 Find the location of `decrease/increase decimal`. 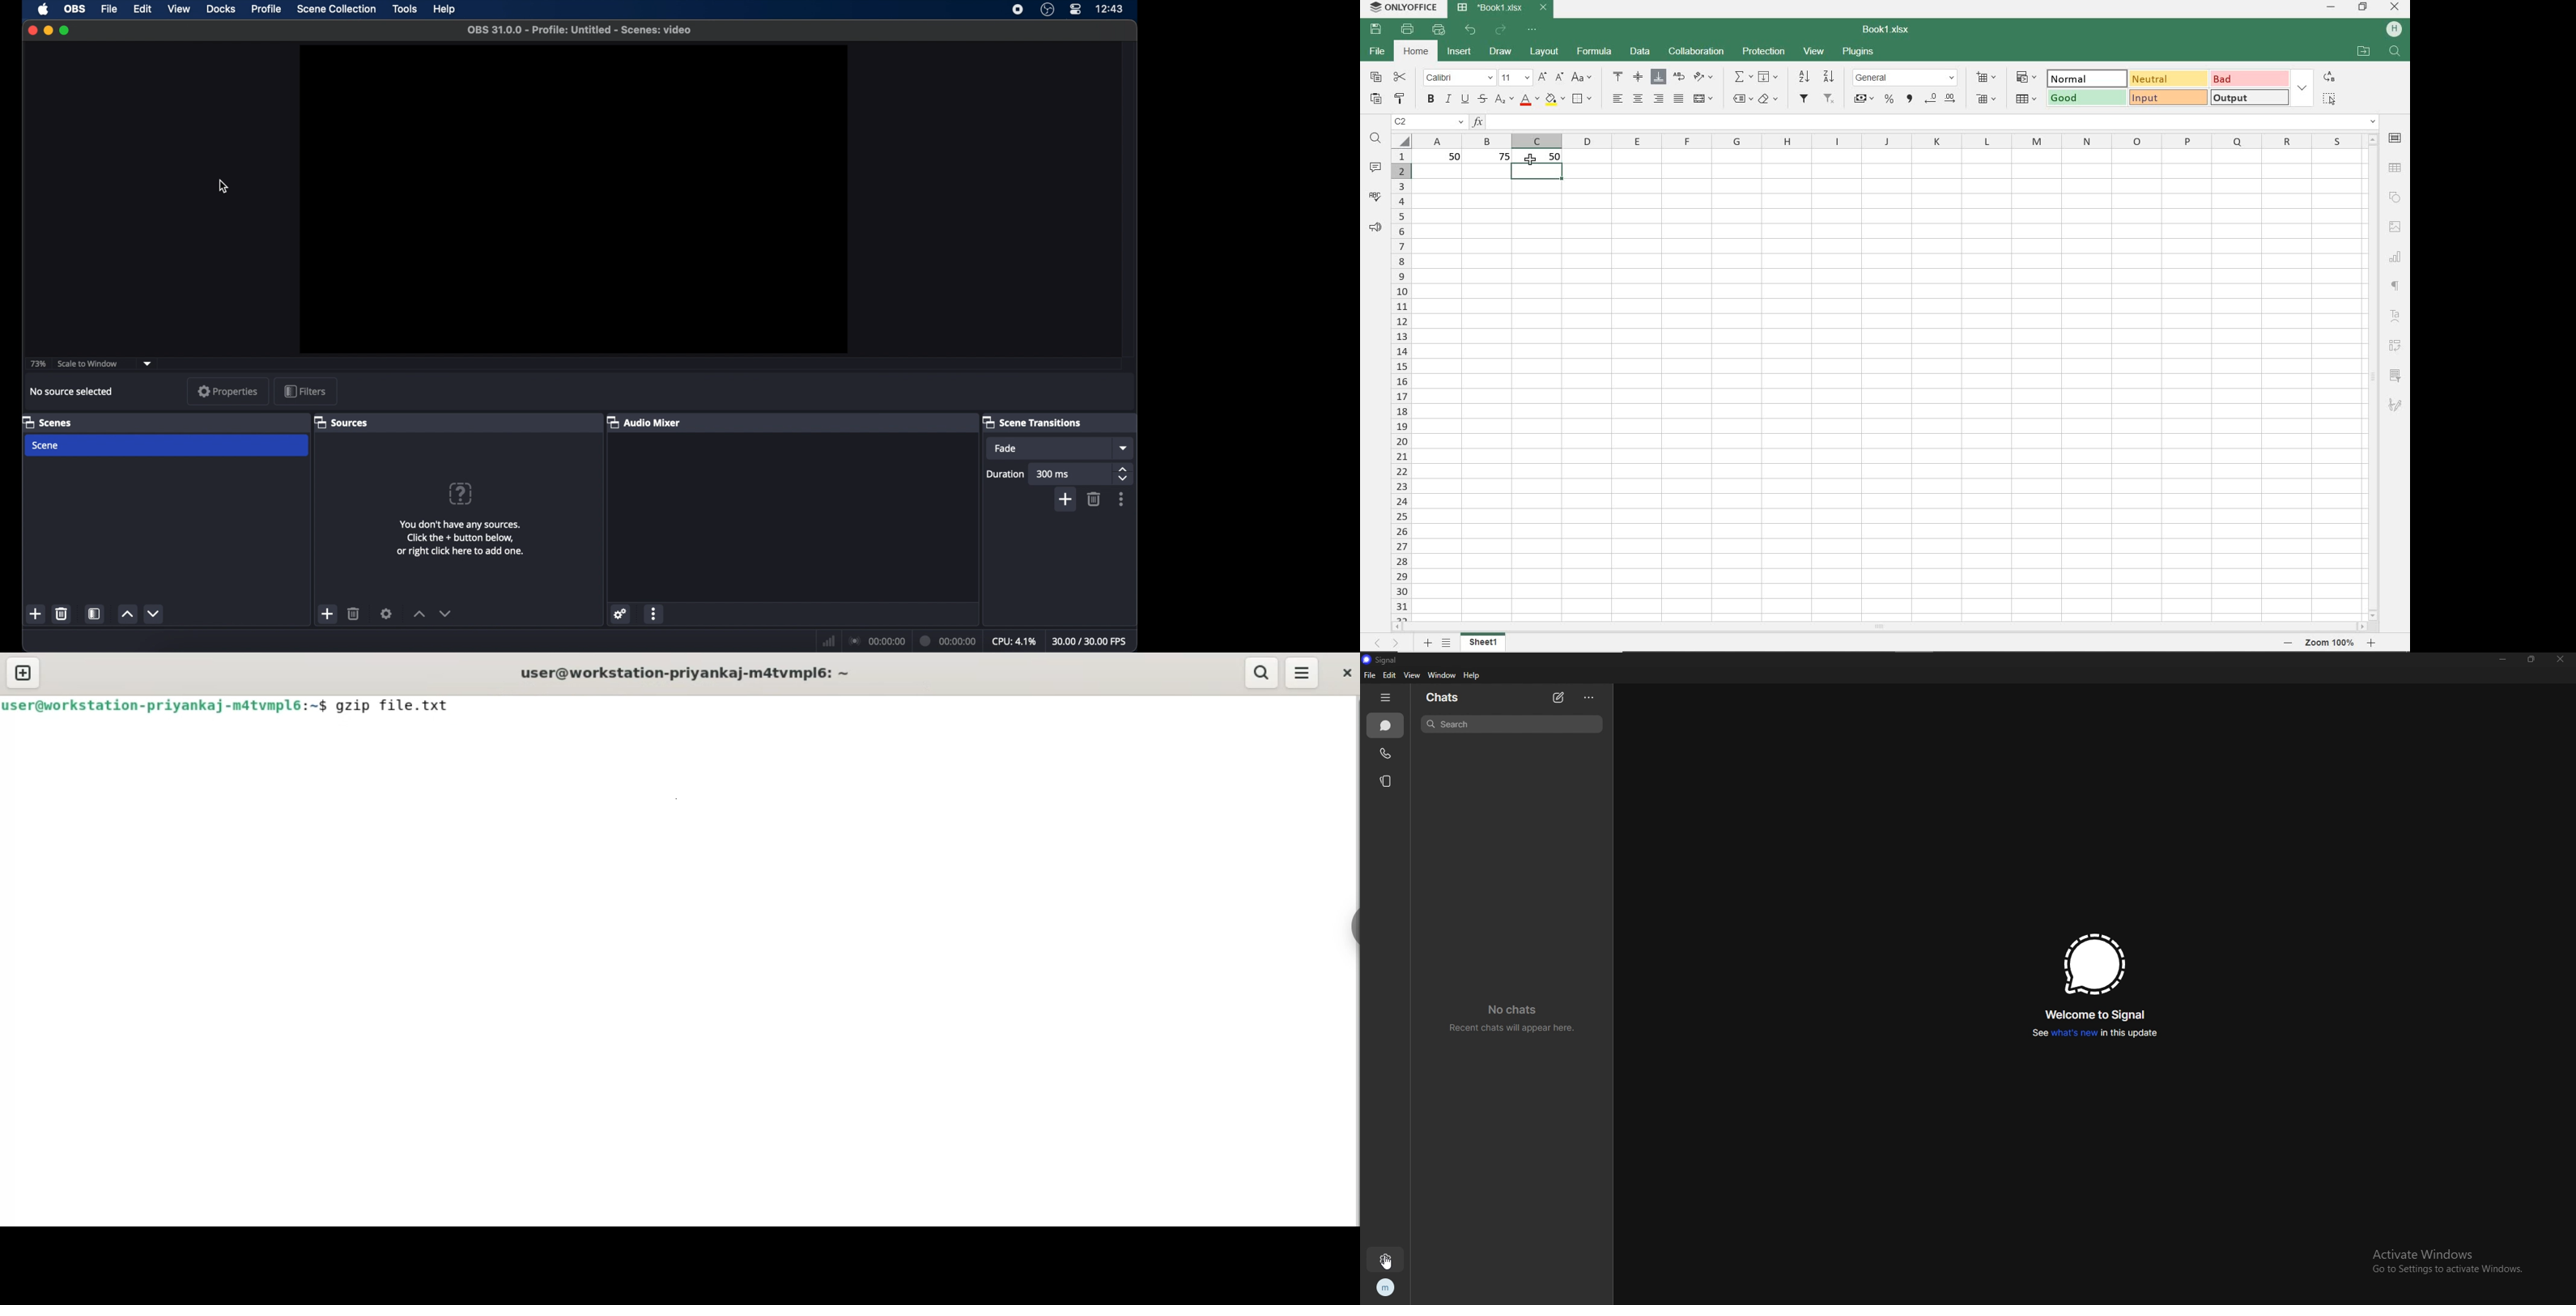

decrease/increase decimal is located at coordinates (1942, 99).